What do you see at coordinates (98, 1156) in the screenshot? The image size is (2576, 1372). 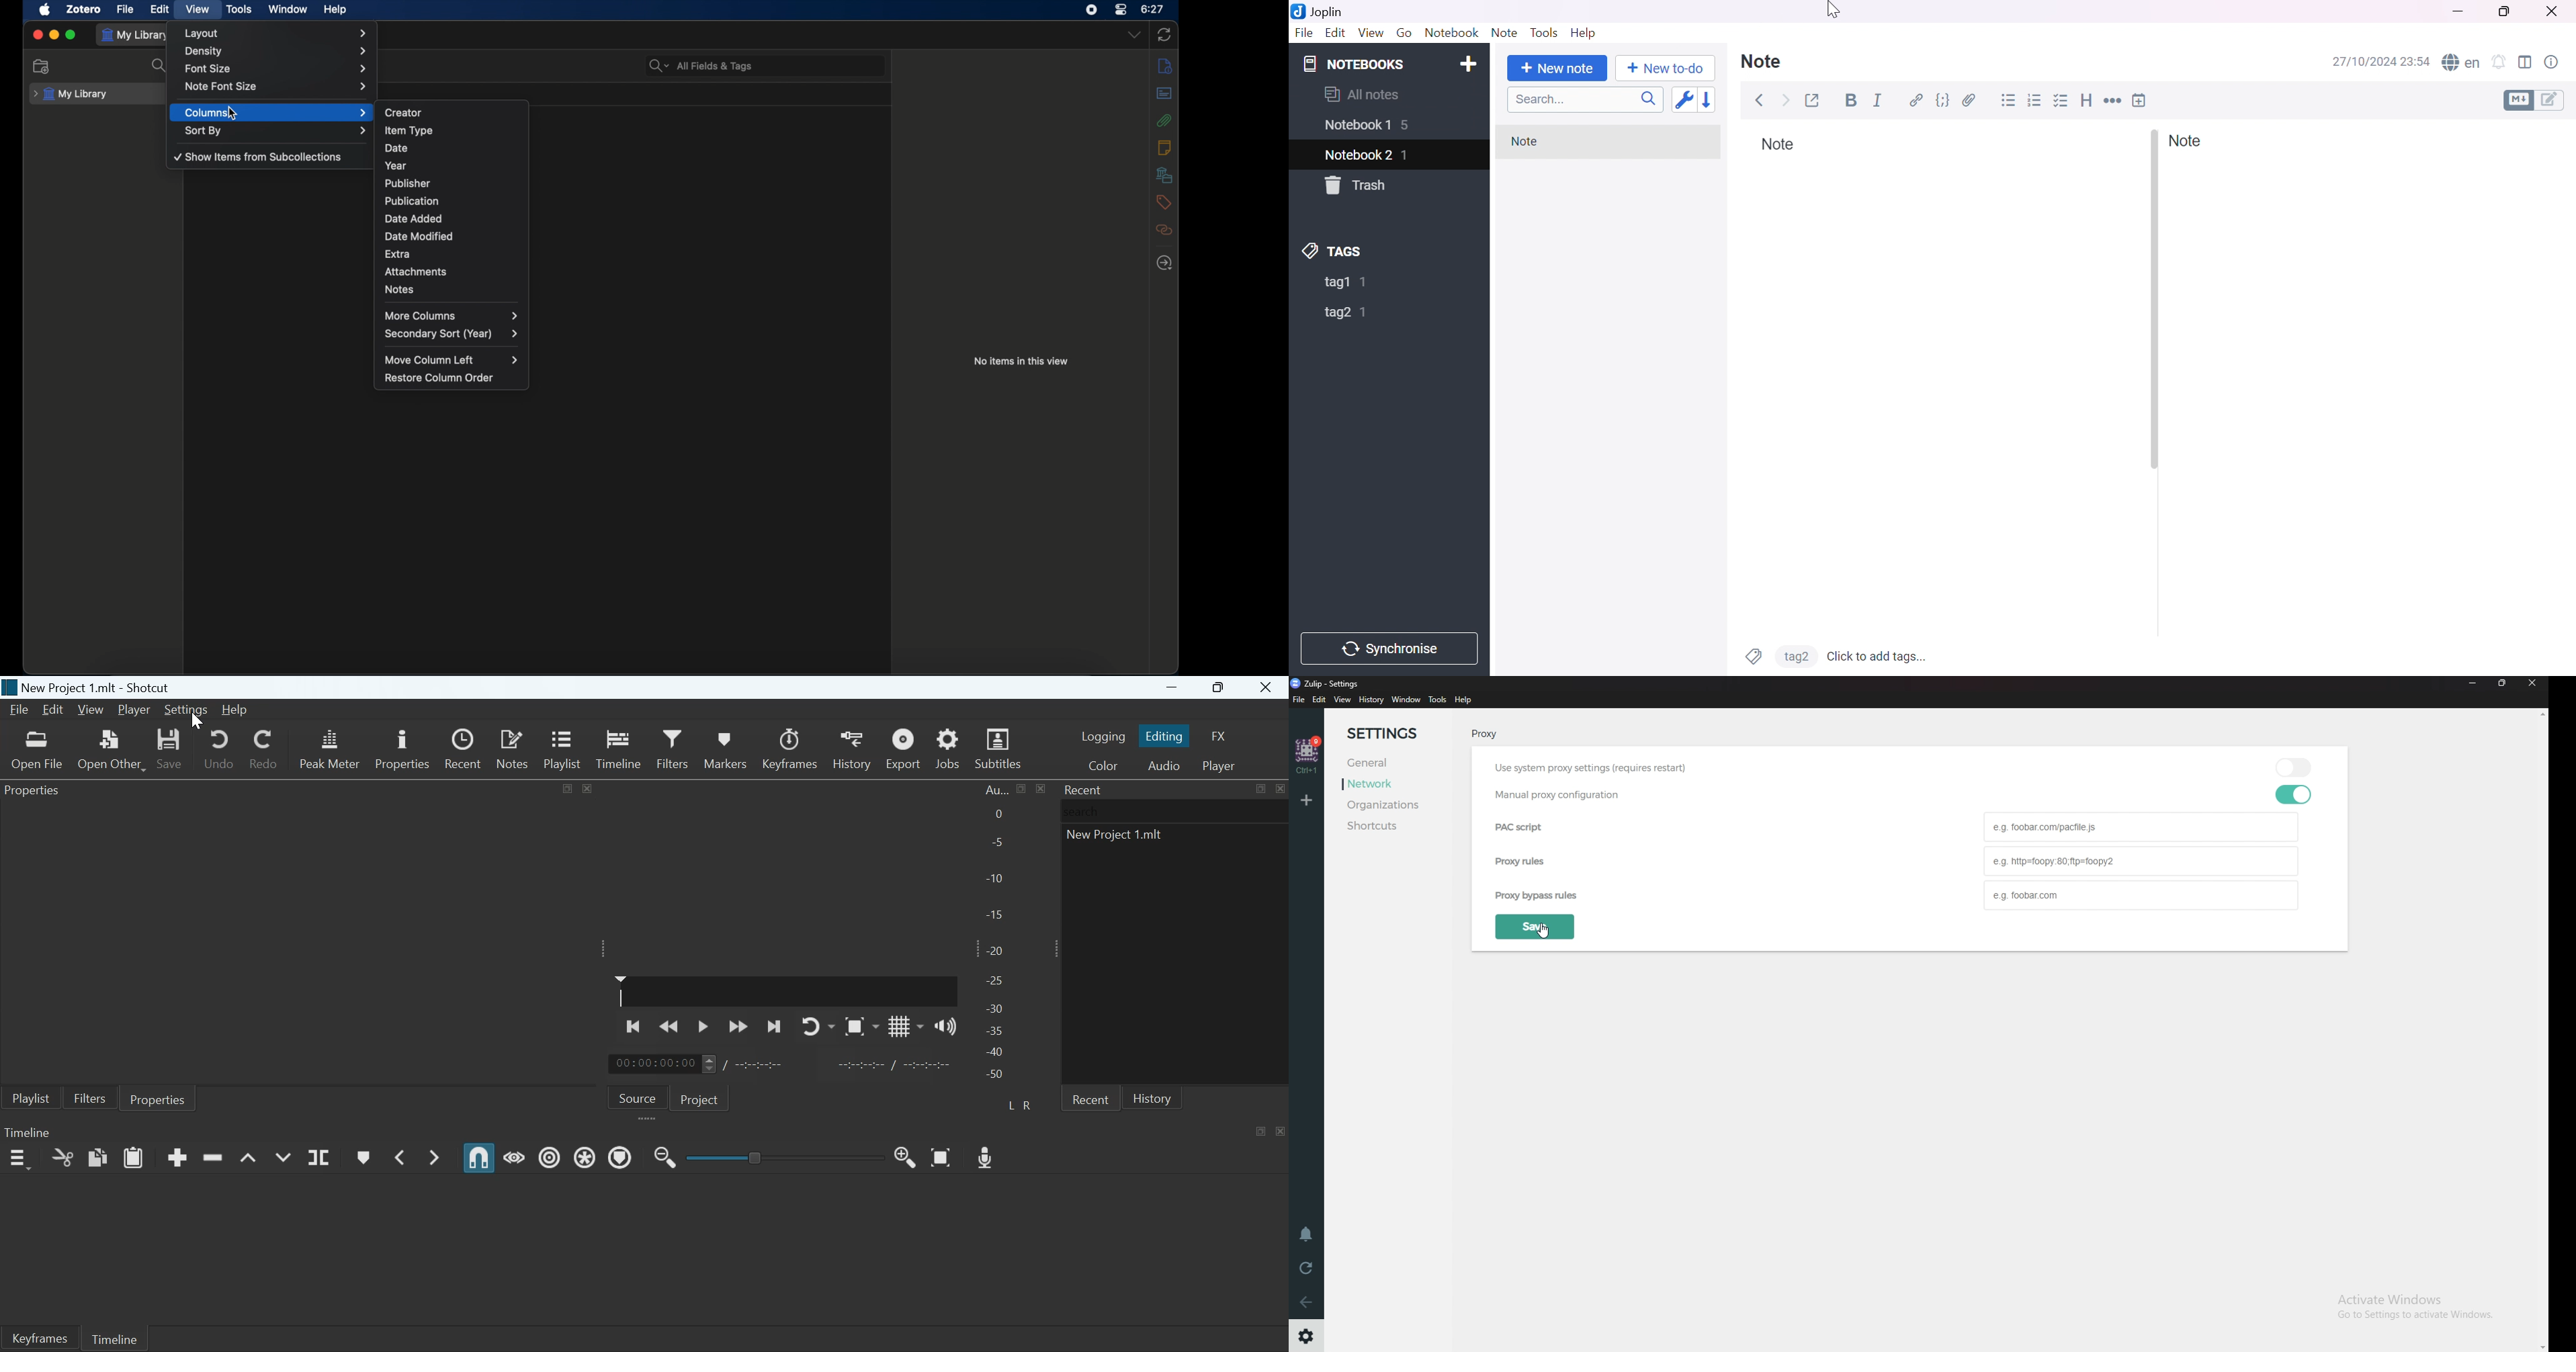 I see `copy` at bounding box center [98, 1156].